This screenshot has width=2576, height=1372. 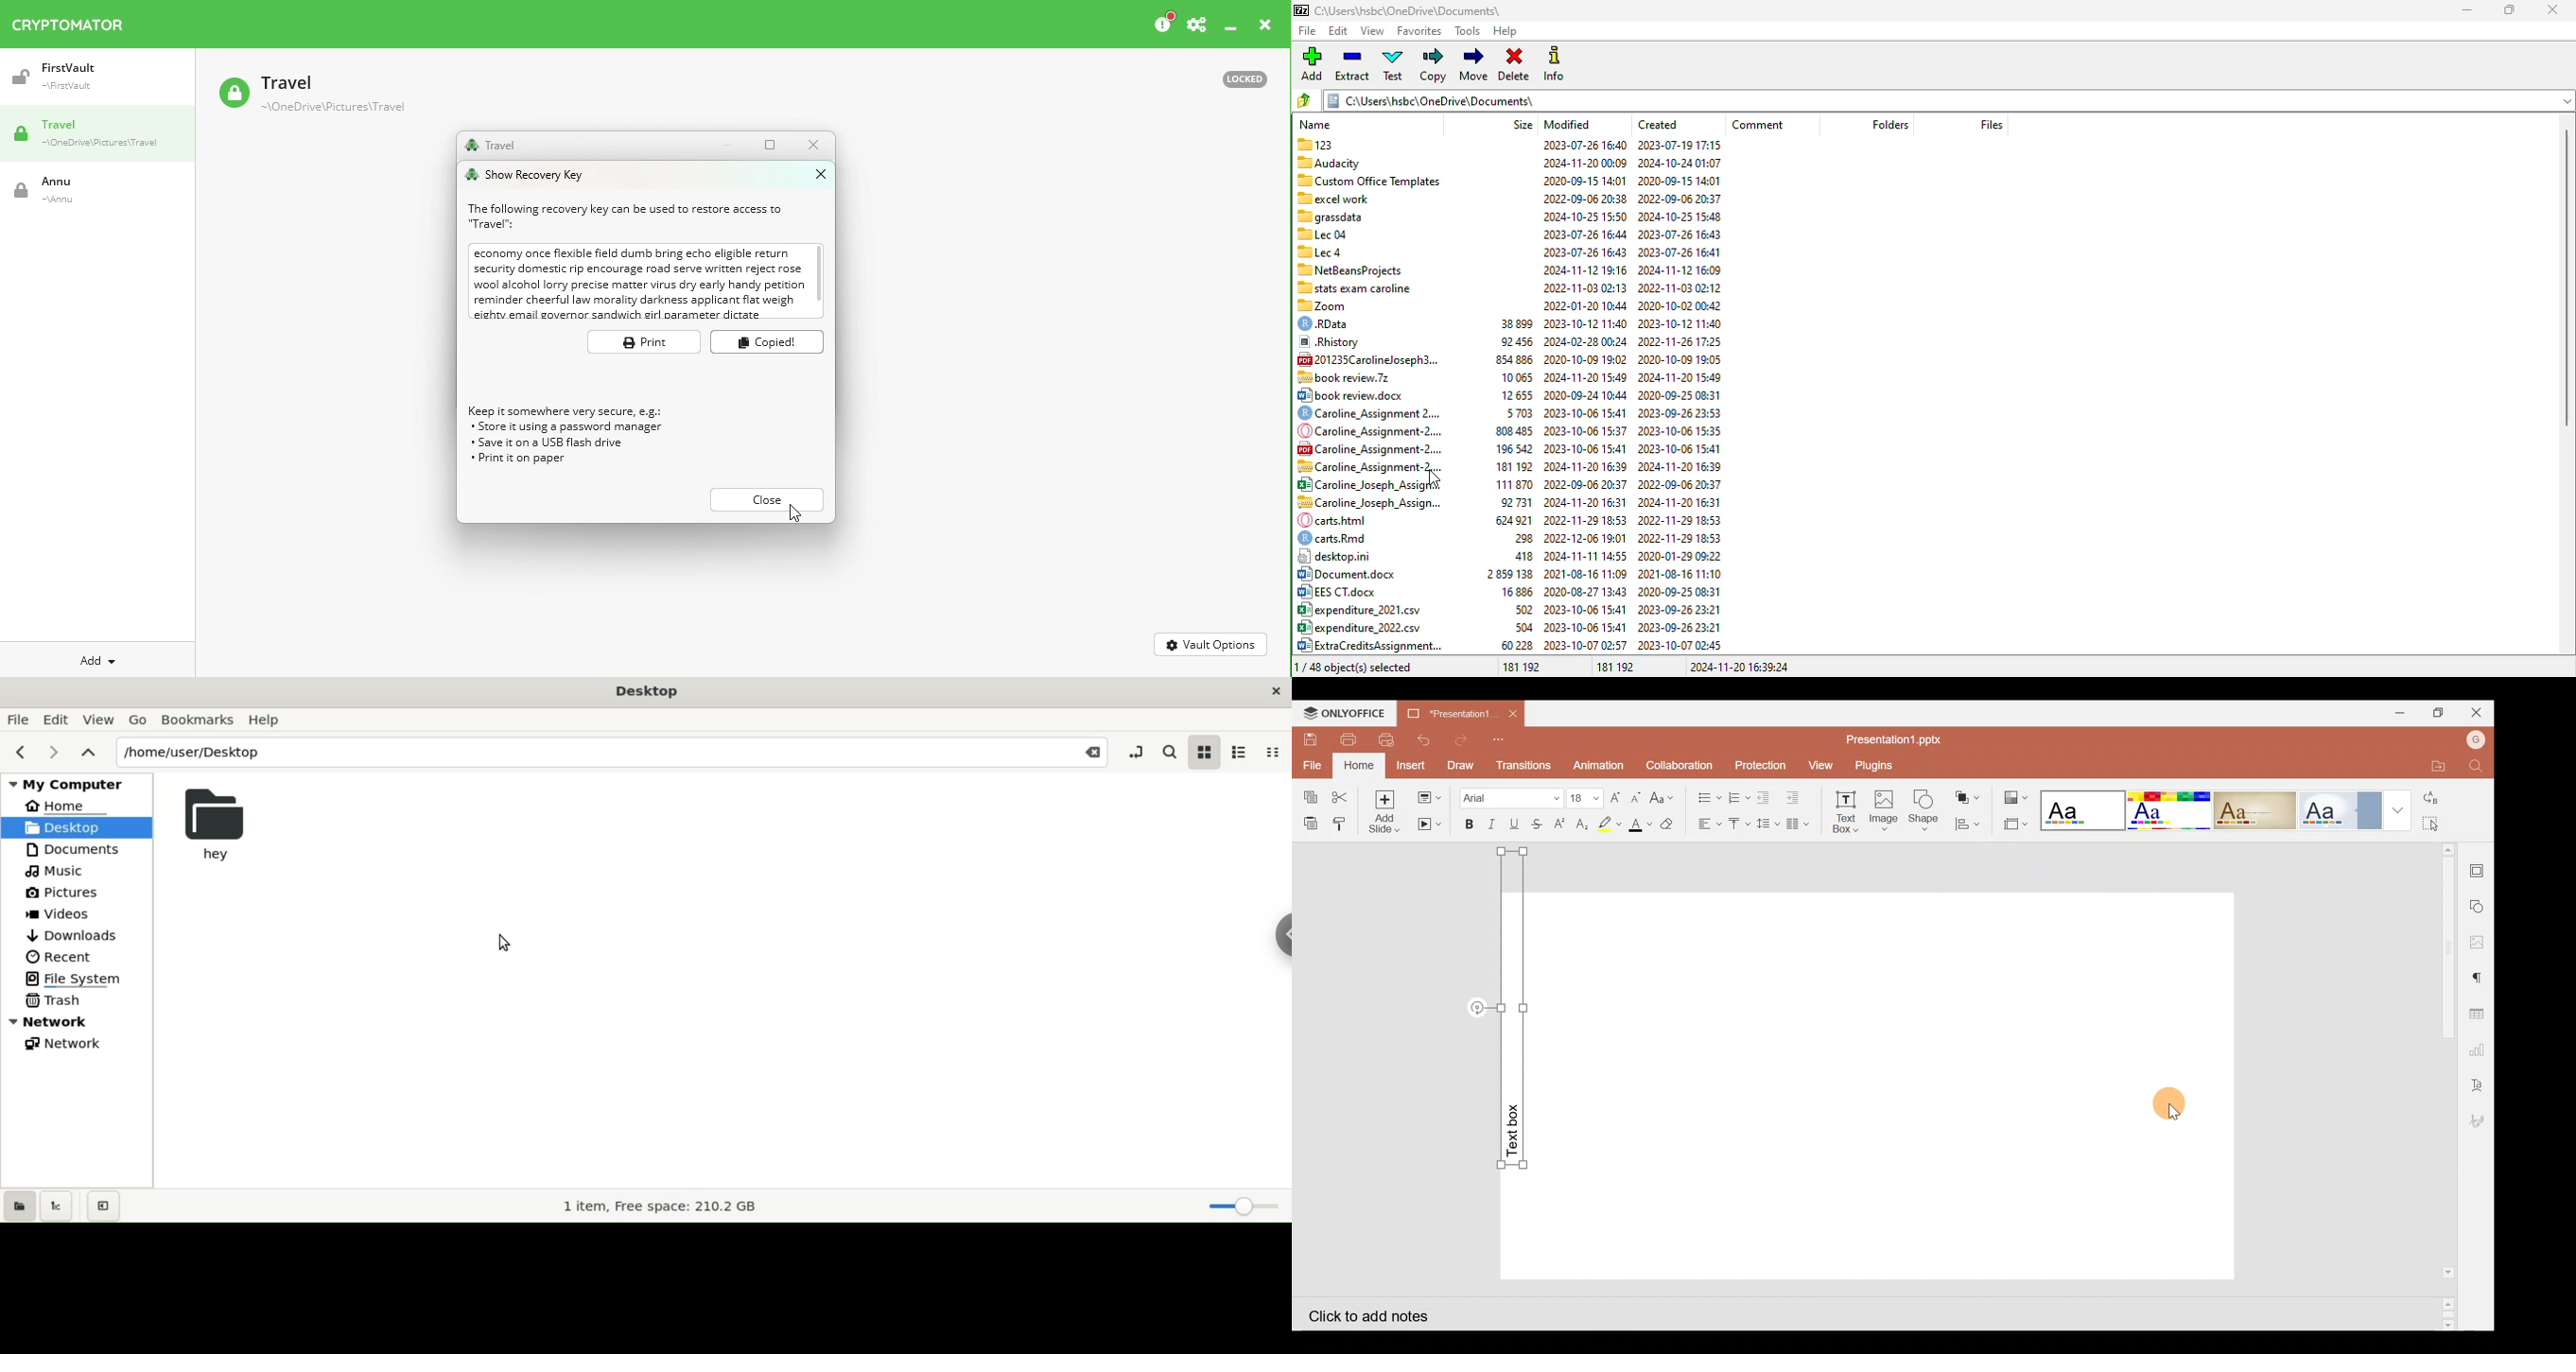 What do you see at coordinates (1586, 797) in the screenshot?
I see `Font size` at bounding box center [1586, 797].